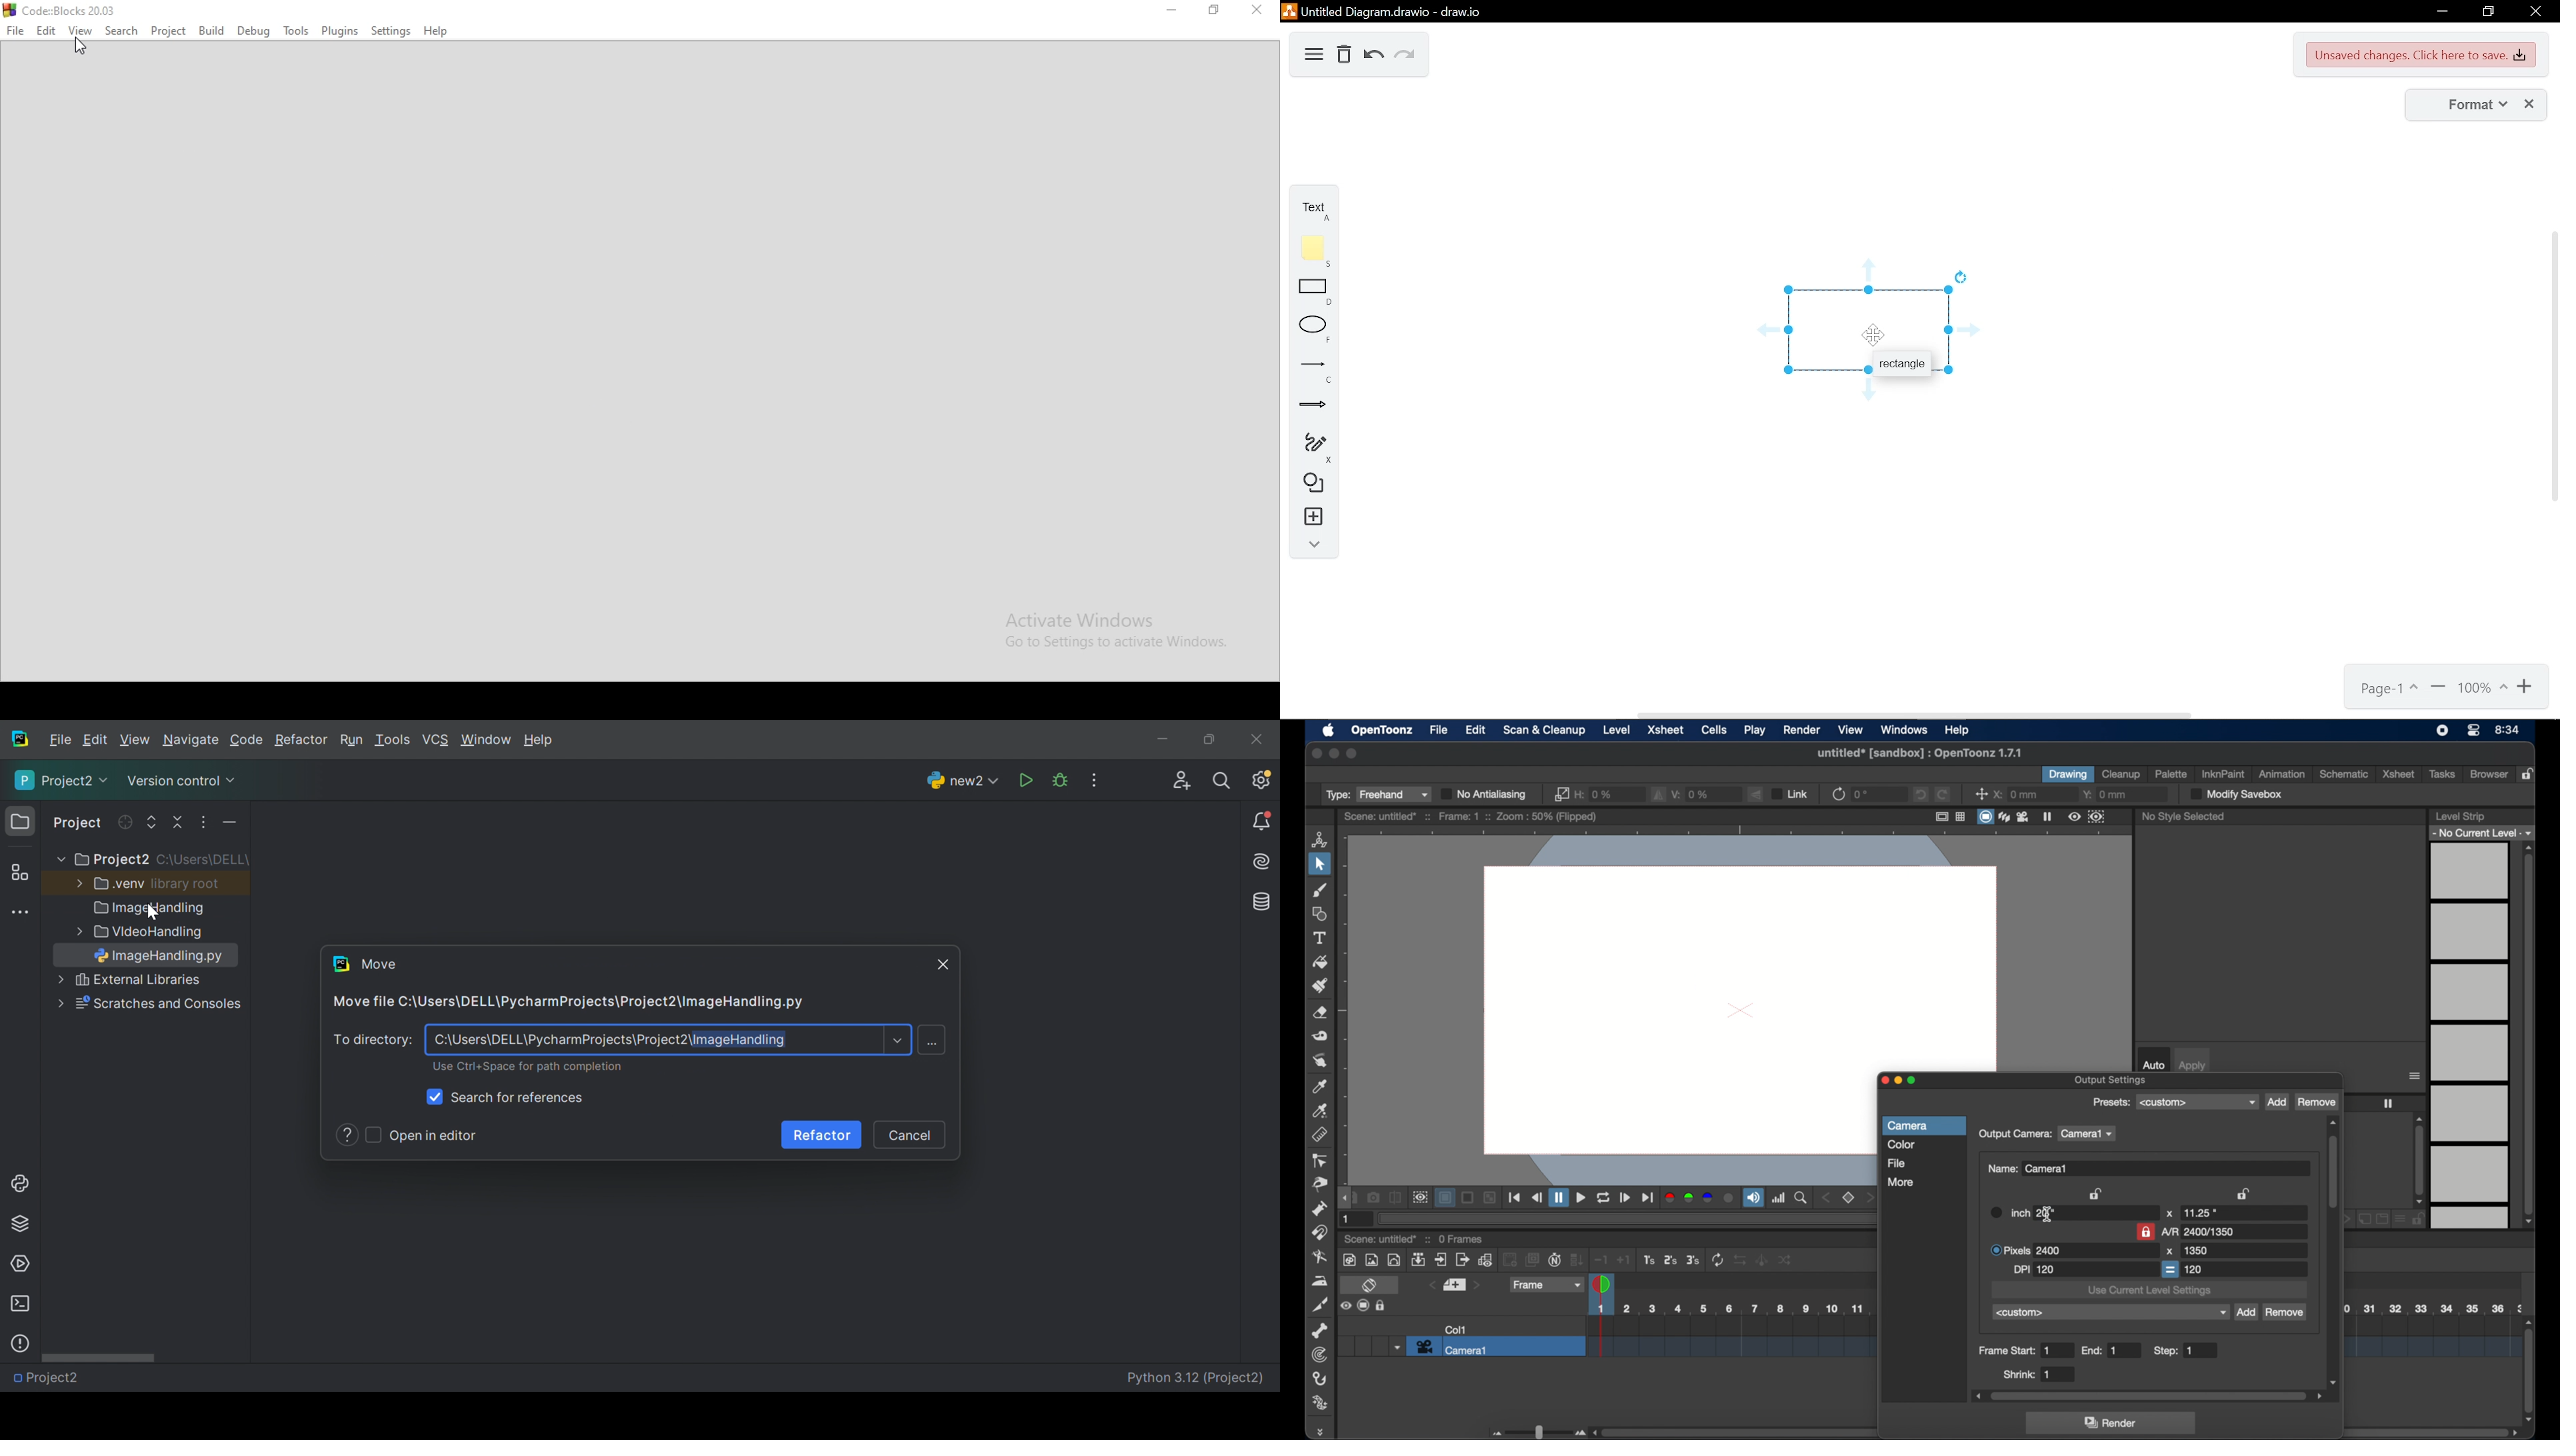  Describe the element at coordinates (1373, 1261) in the screenshot. I see `` at that location.